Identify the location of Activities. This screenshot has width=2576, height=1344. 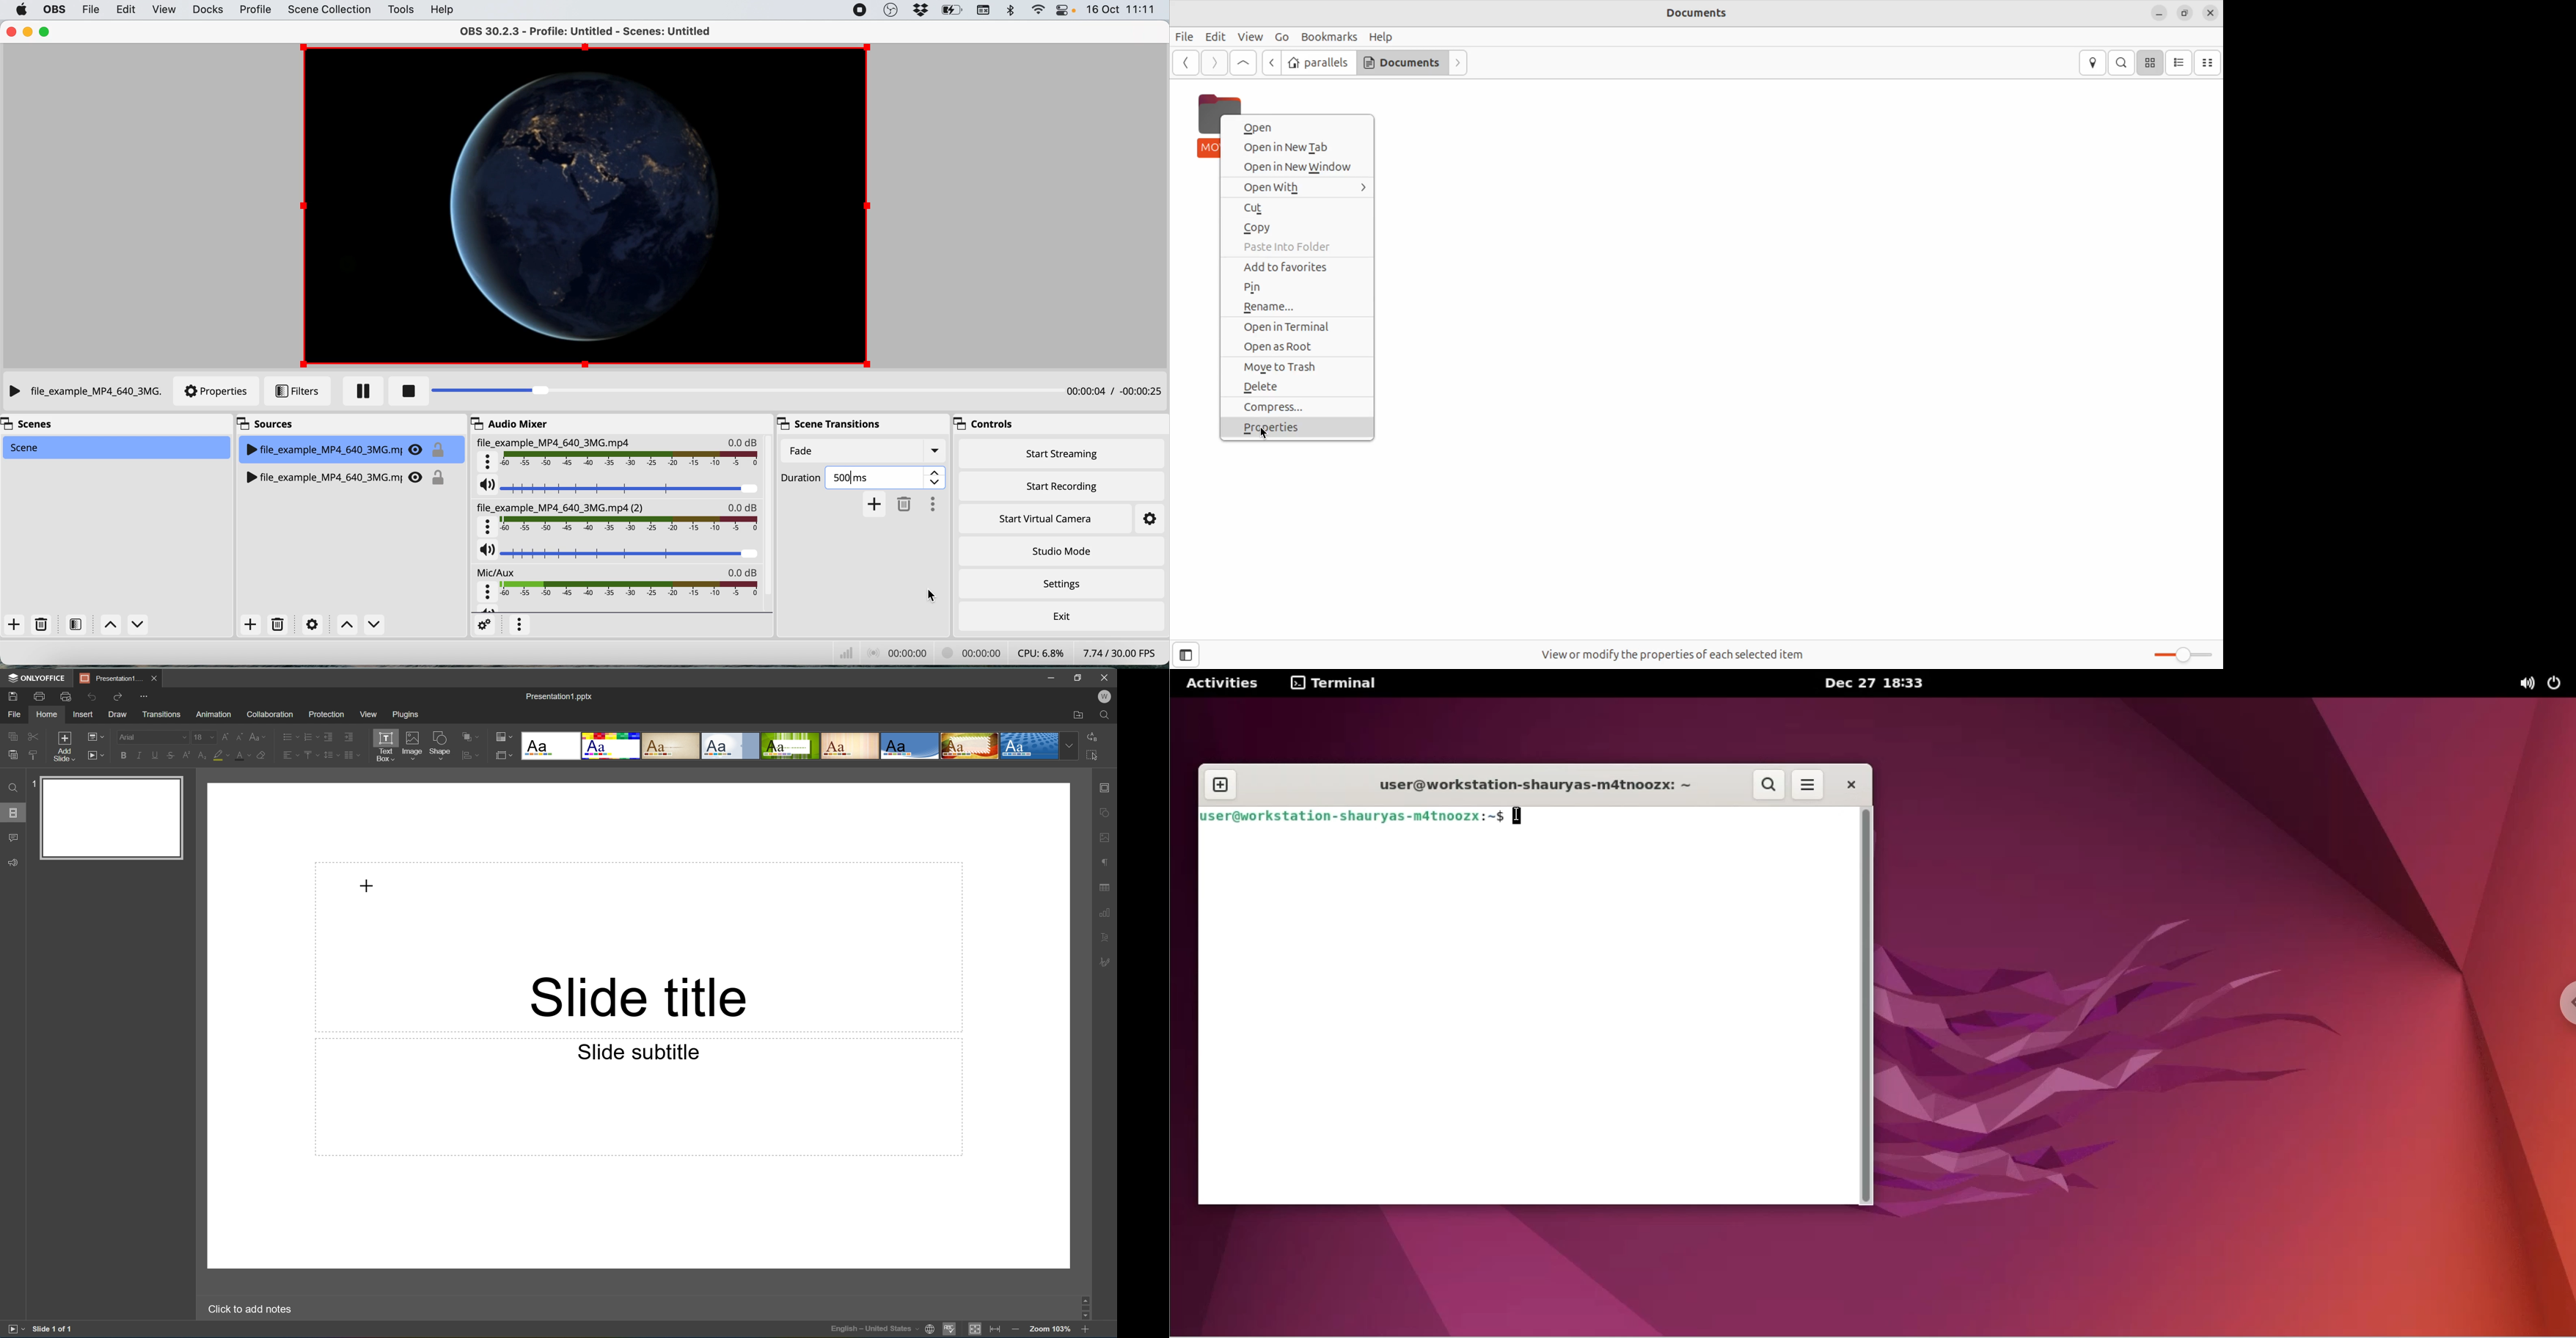
(1221, 684).